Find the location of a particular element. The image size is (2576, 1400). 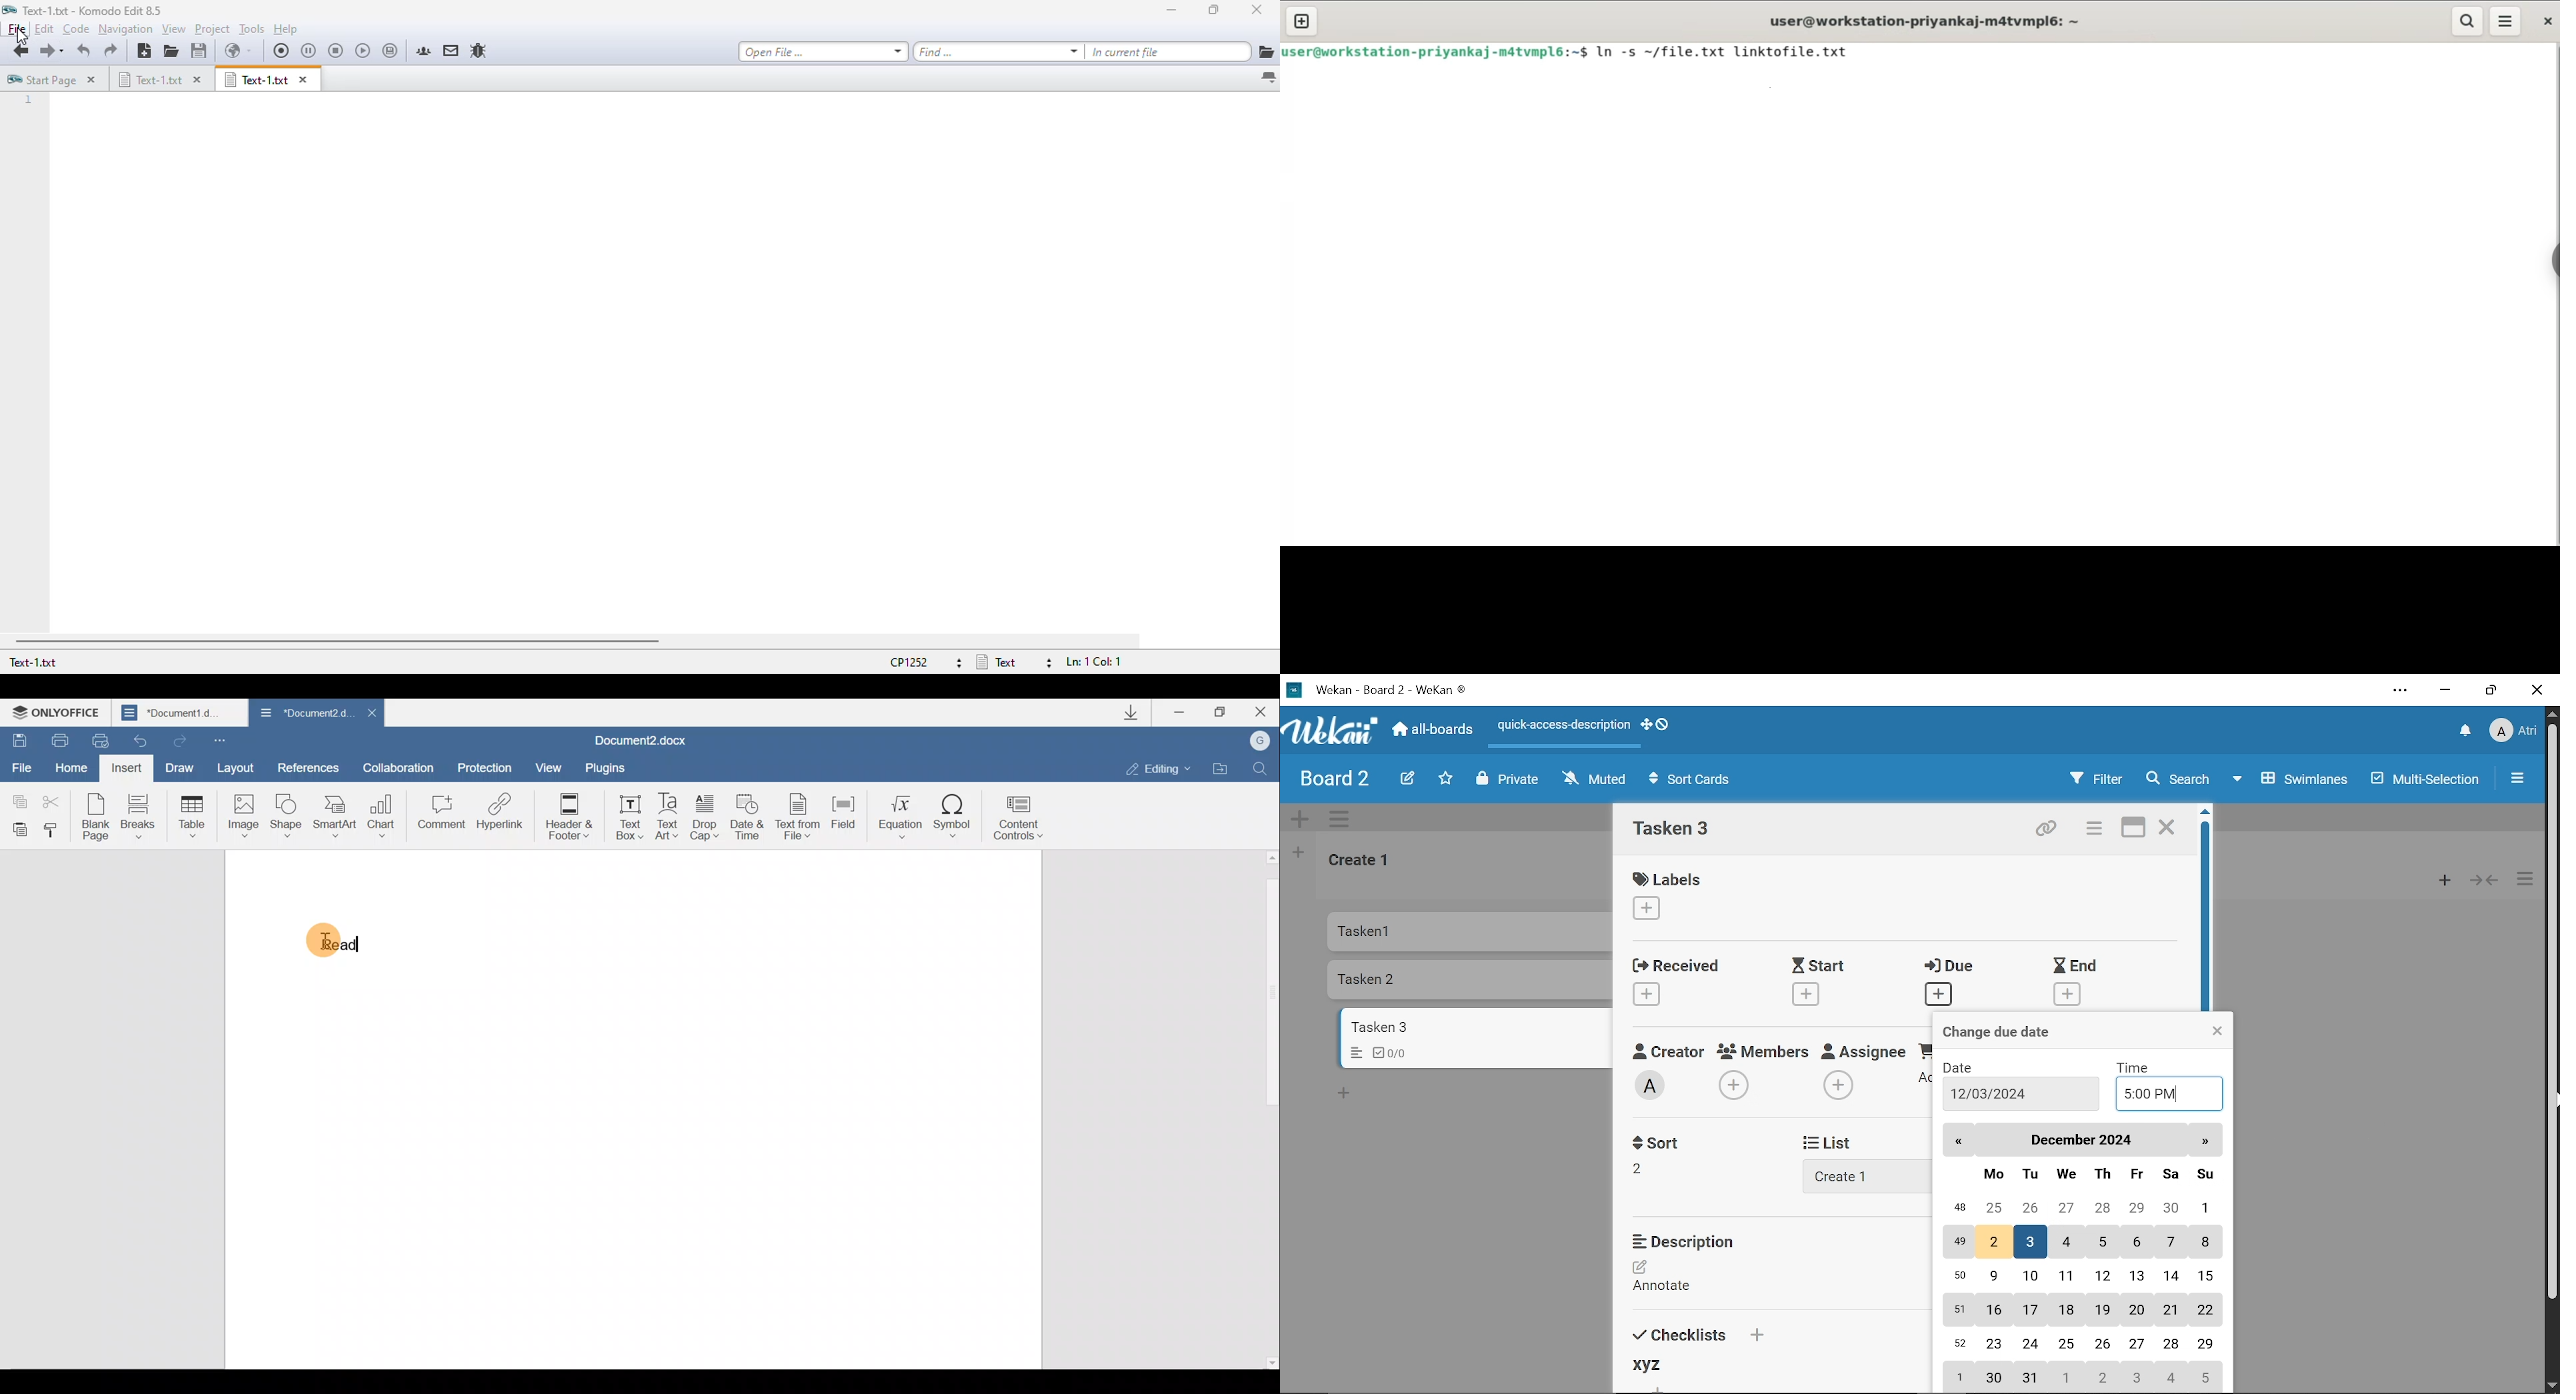

Swimlanes is located at coordinates (2296, 777).